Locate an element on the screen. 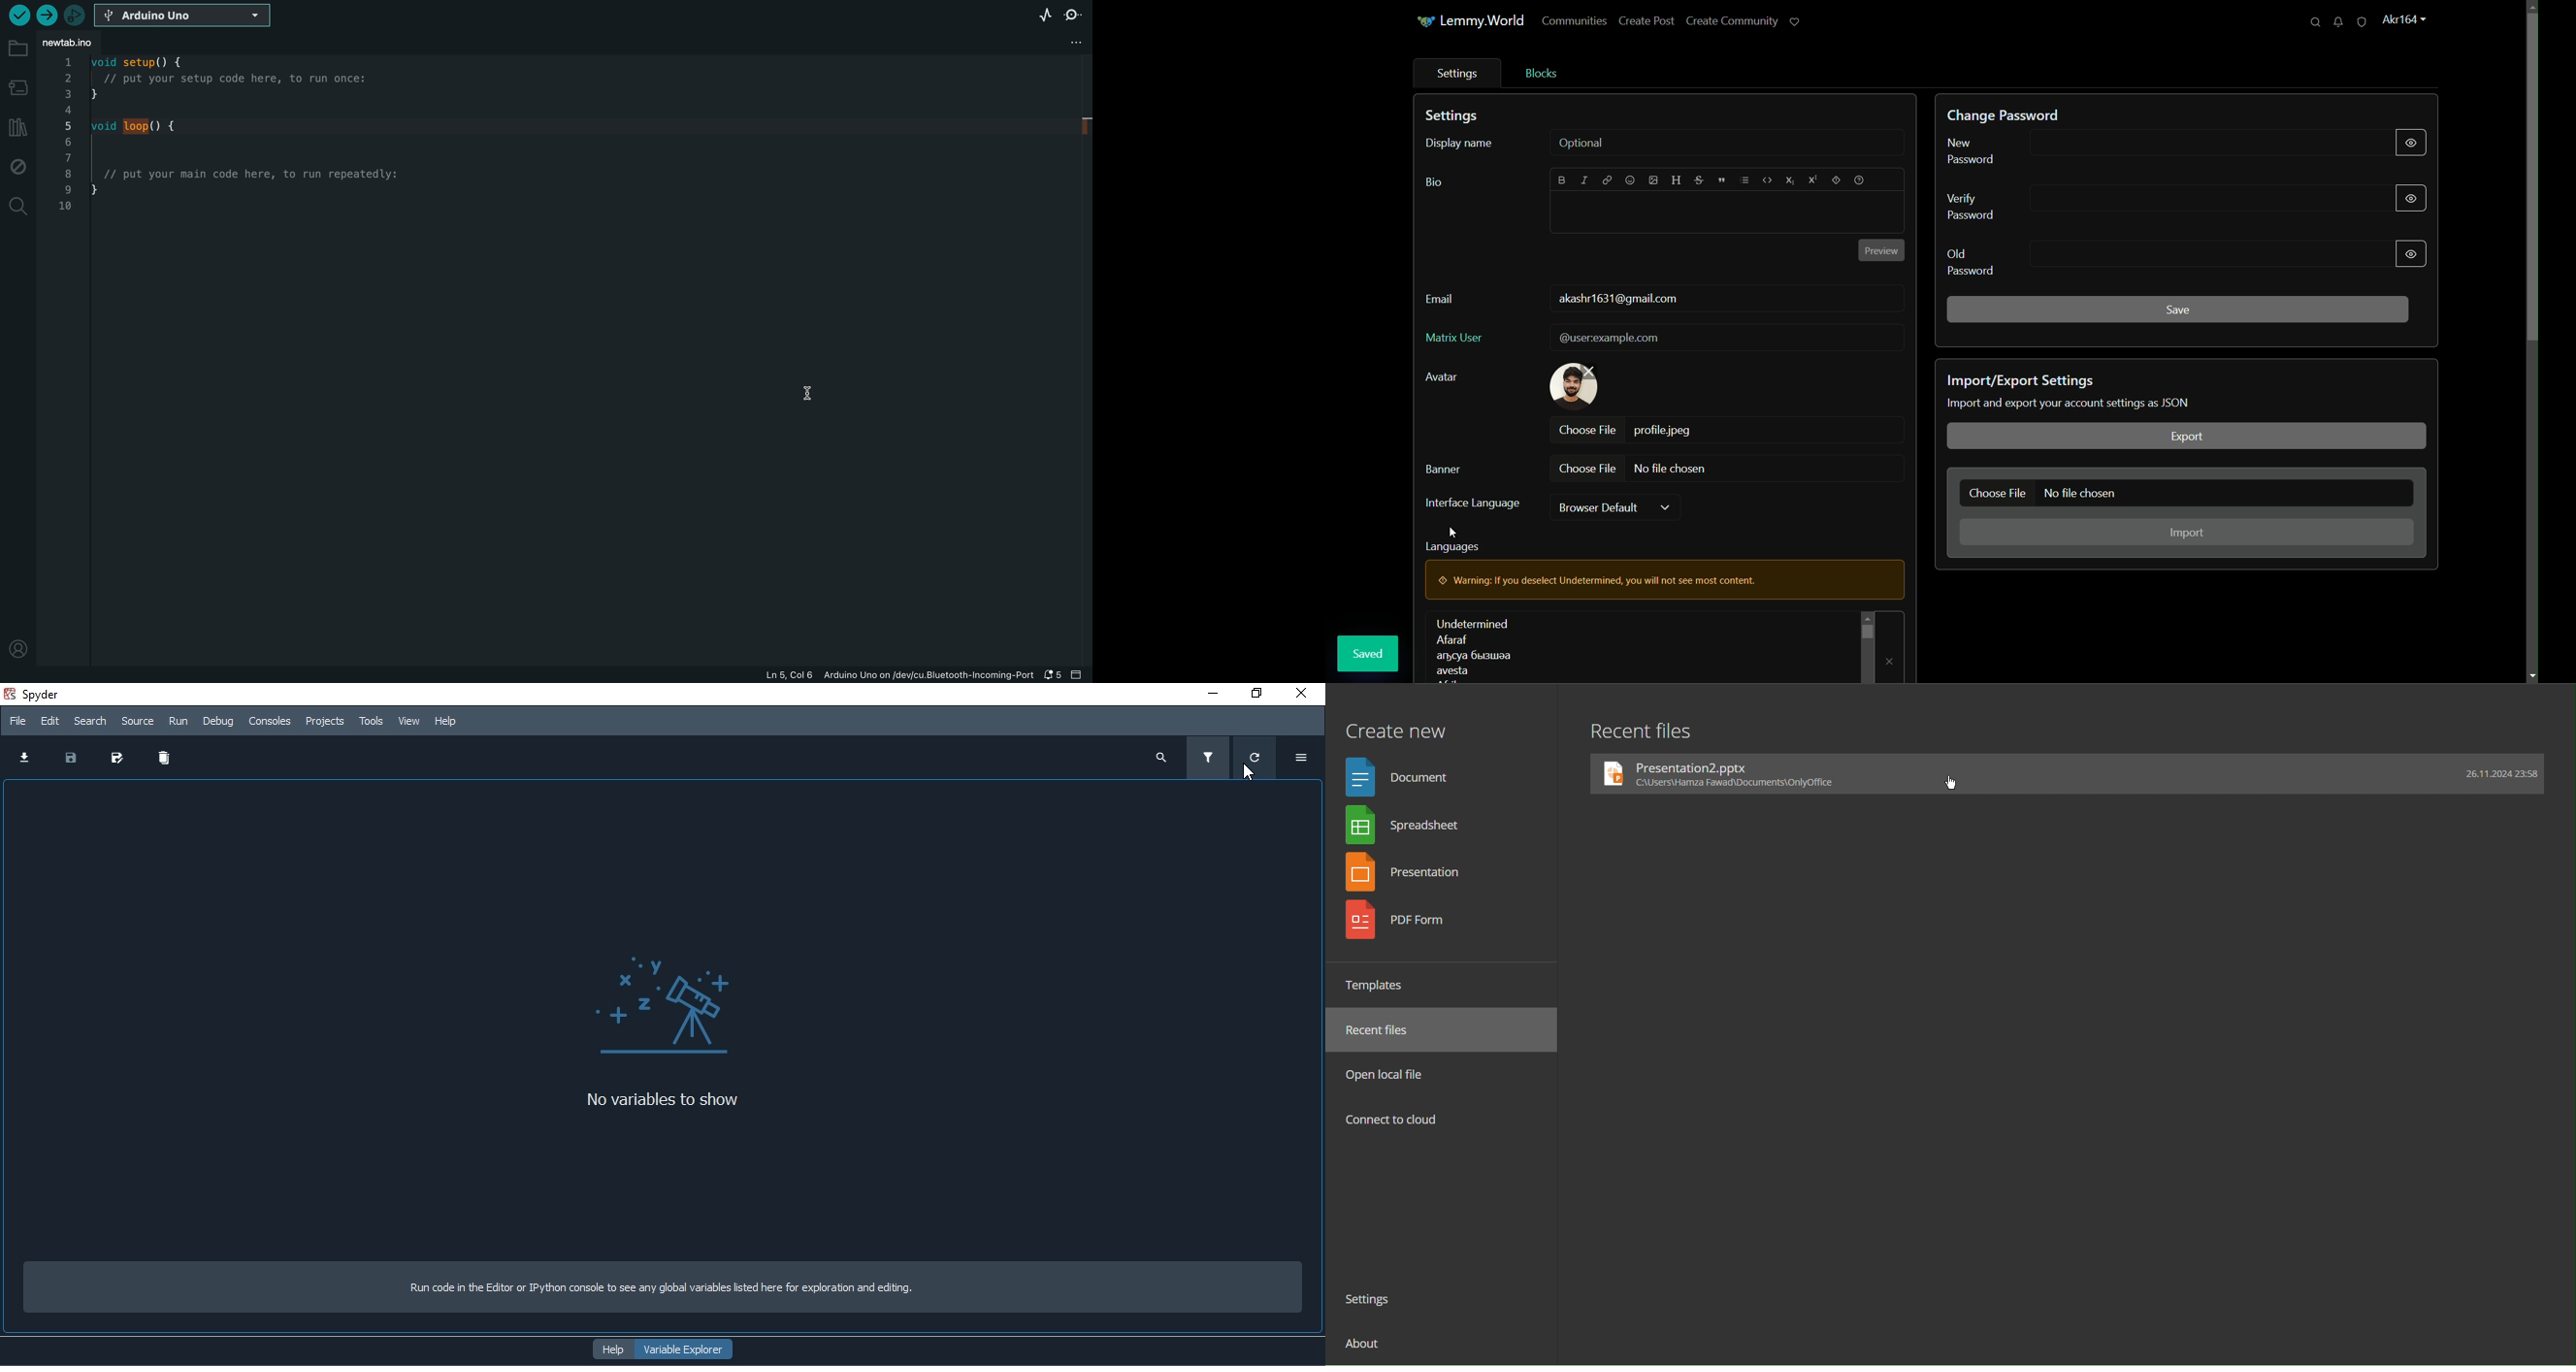 Image resolution: width=2576 pixels, height=1372 pixels. Logo is located at coordinates (673, 993).